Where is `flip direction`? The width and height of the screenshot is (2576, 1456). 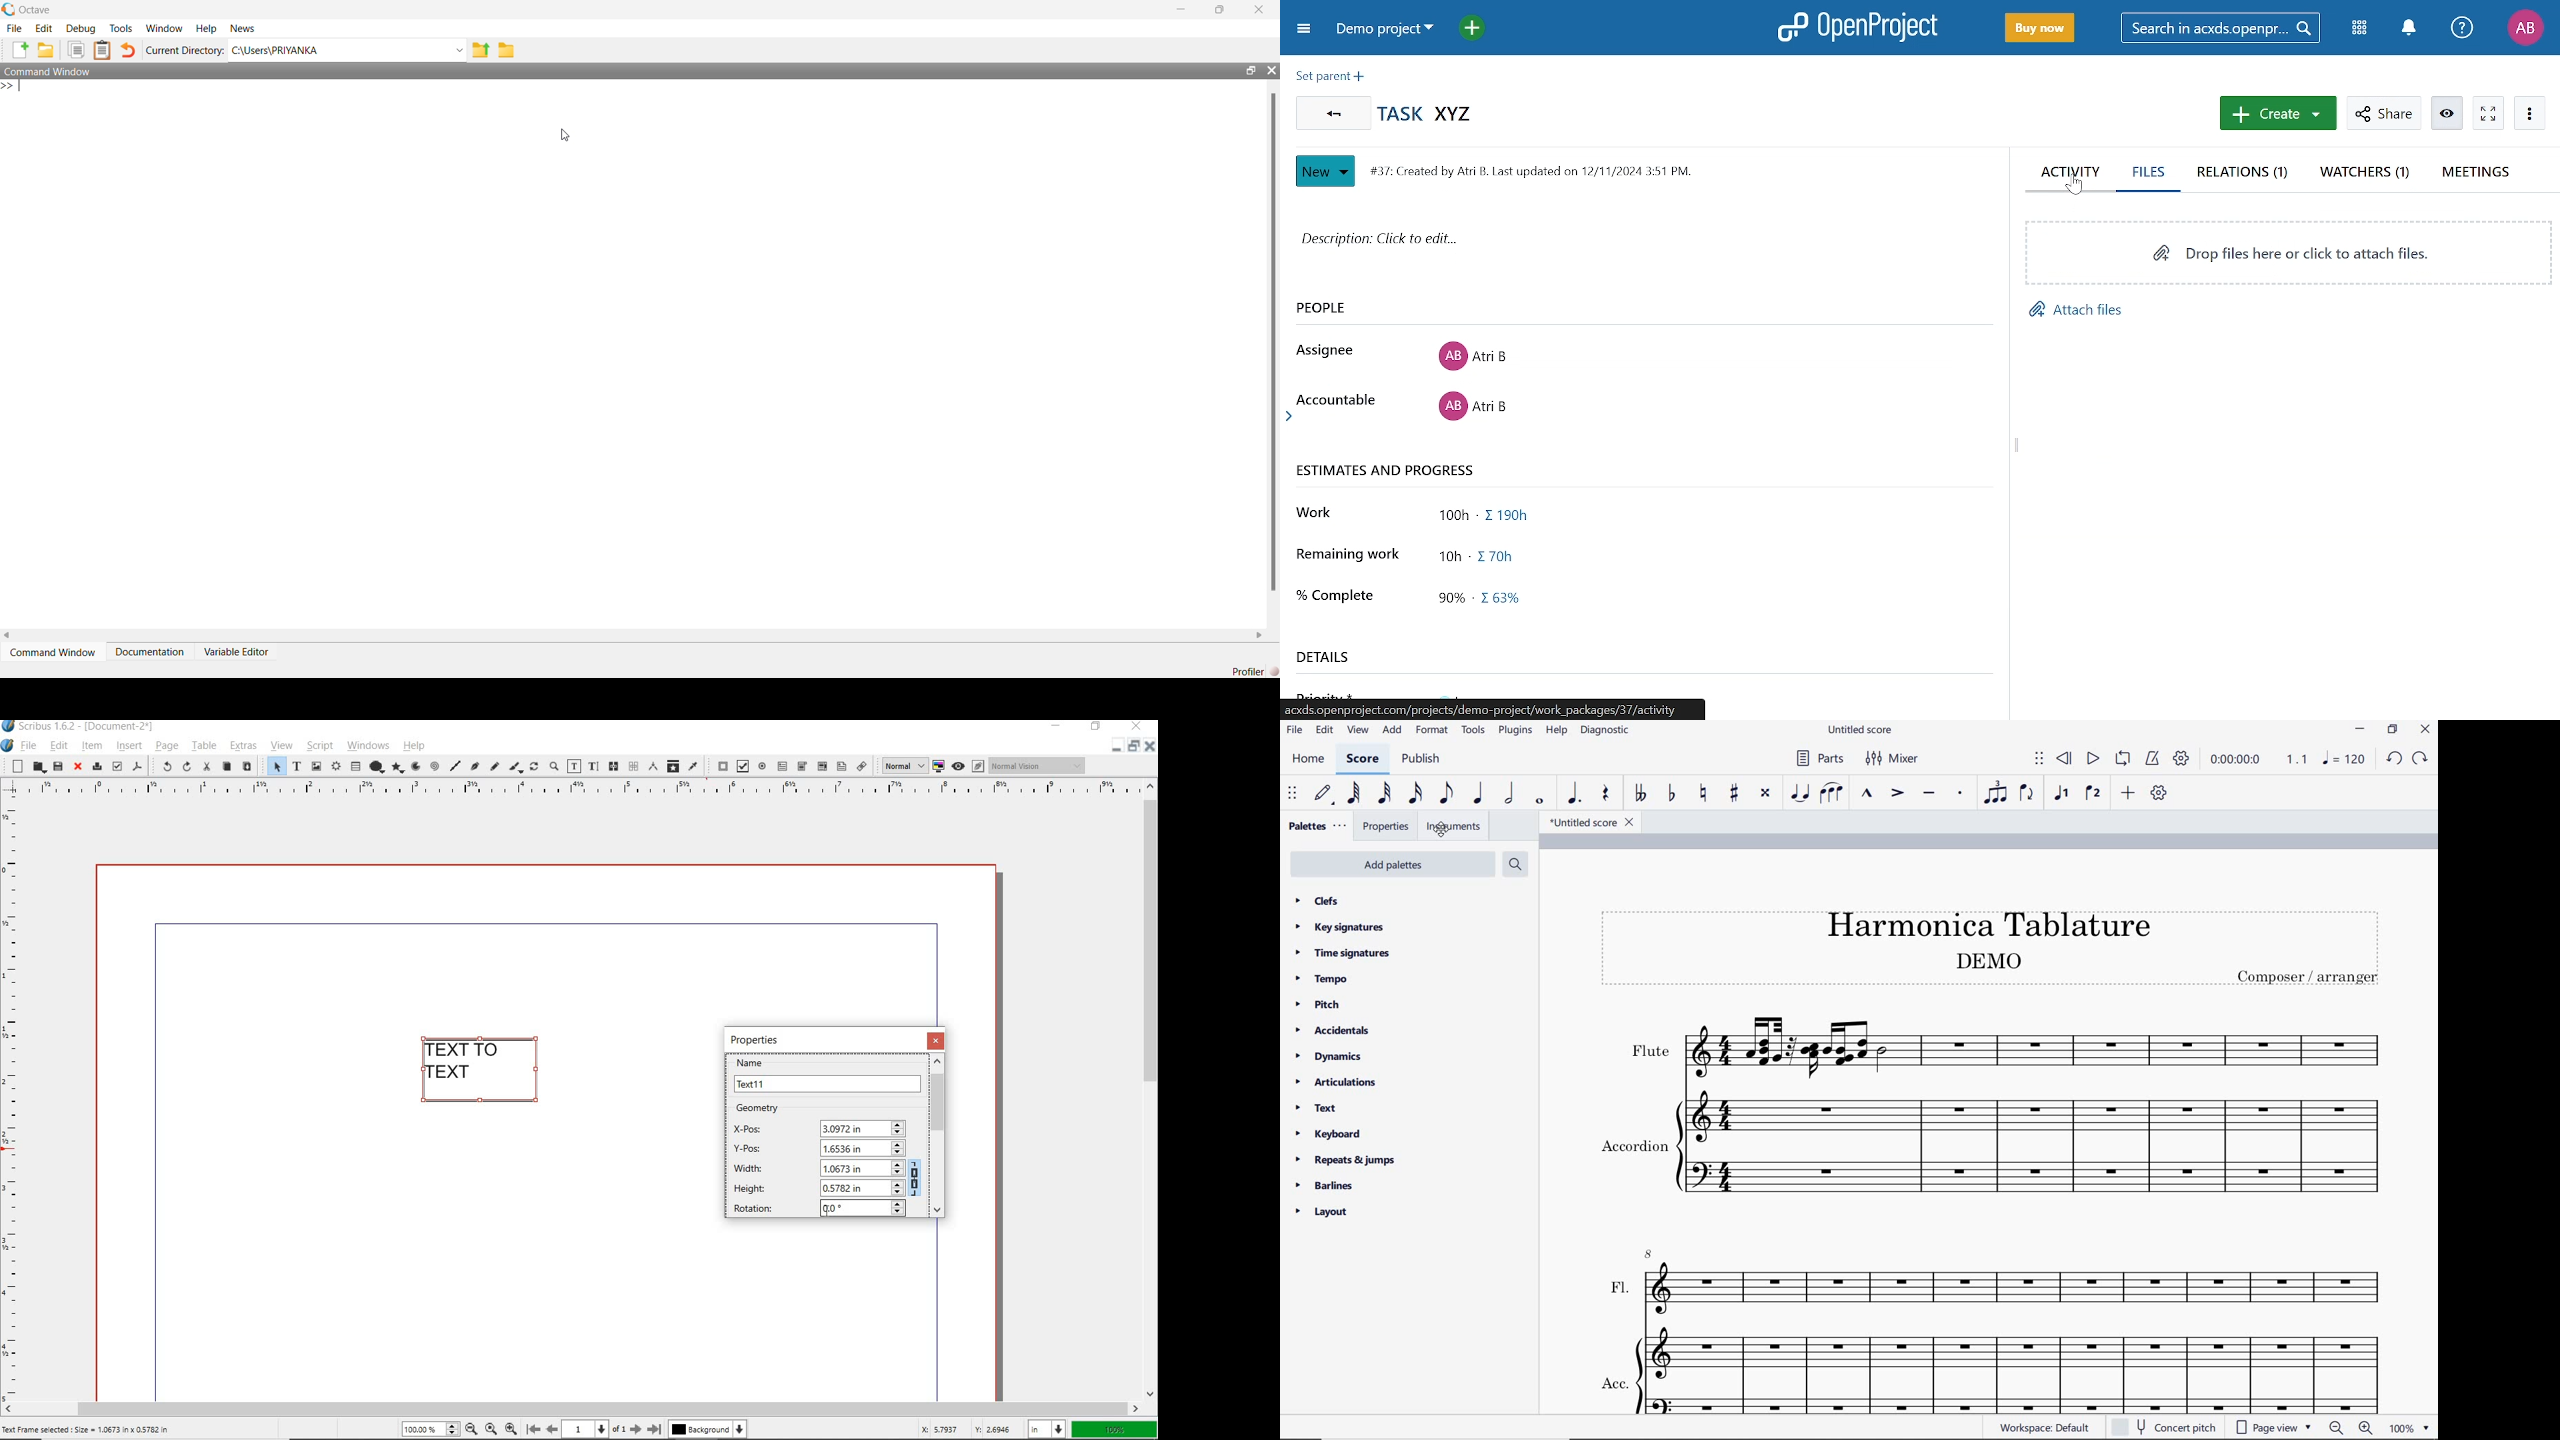
flip direction is located at coordinates (2028, 794).